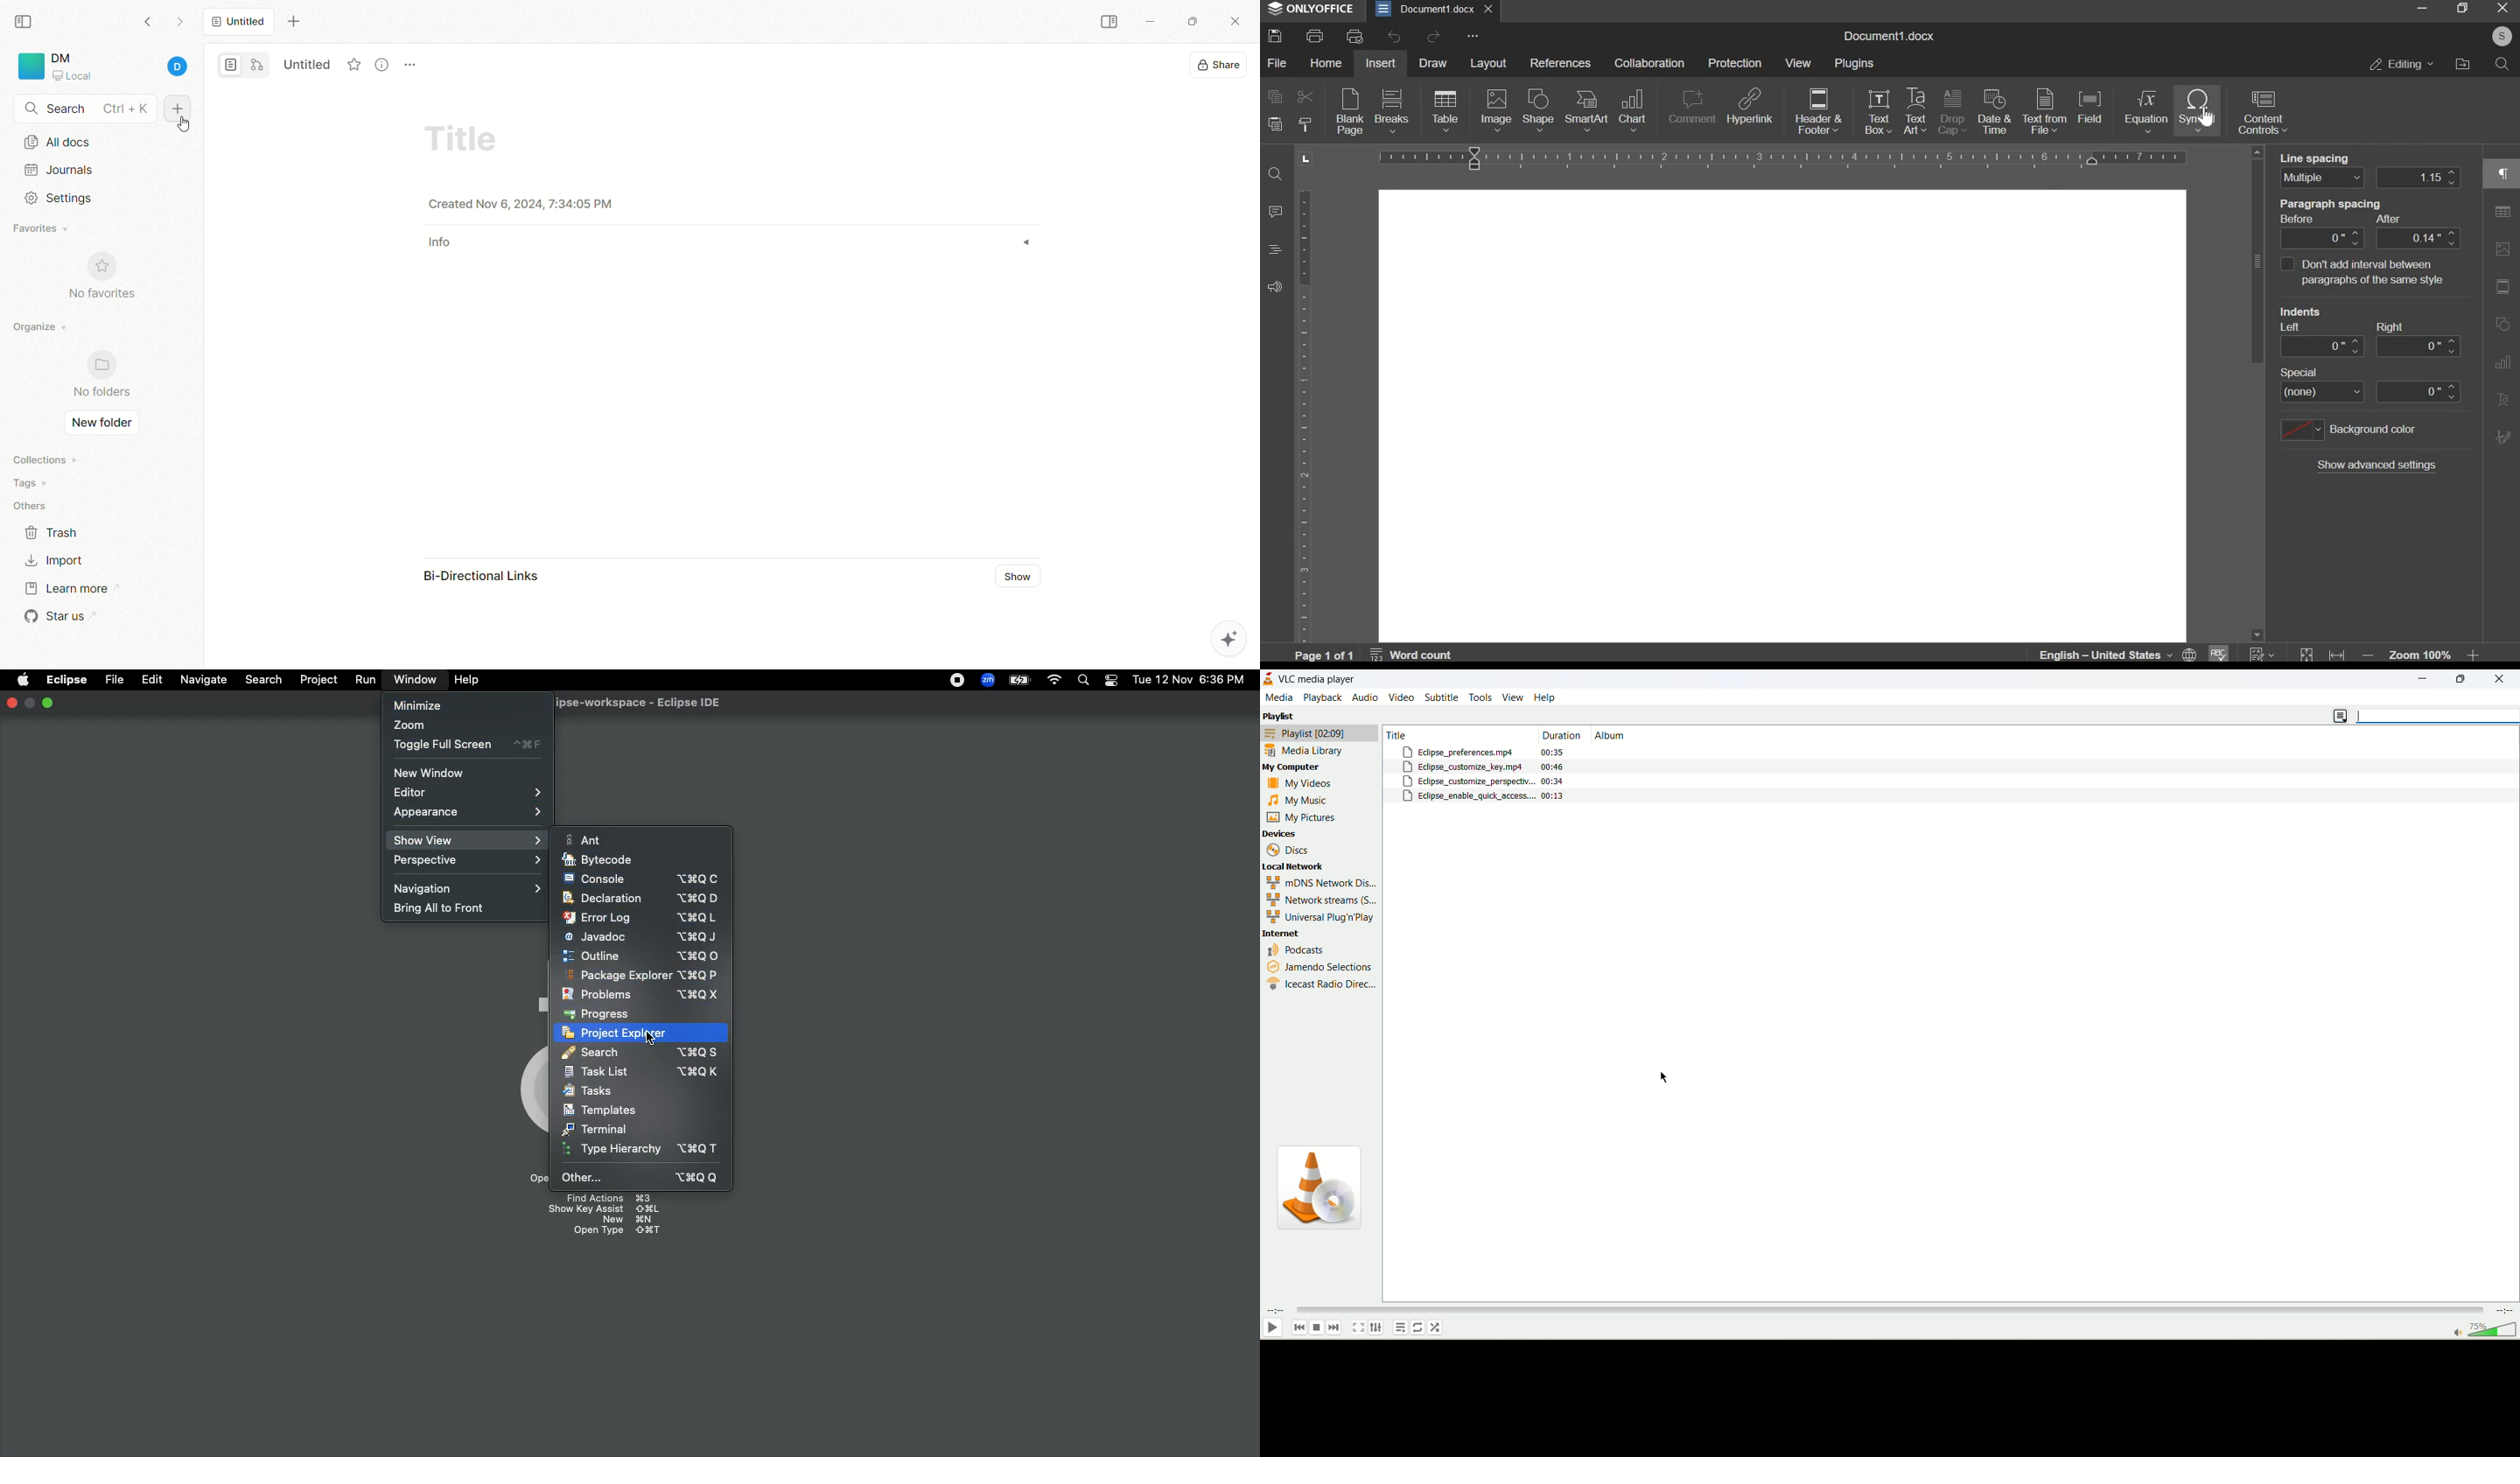 This screenshot has height=1484, width=2520. Describe the element at coordinates (1321, 984) in the screenshot. I see `icecast radio direc...` at that location.